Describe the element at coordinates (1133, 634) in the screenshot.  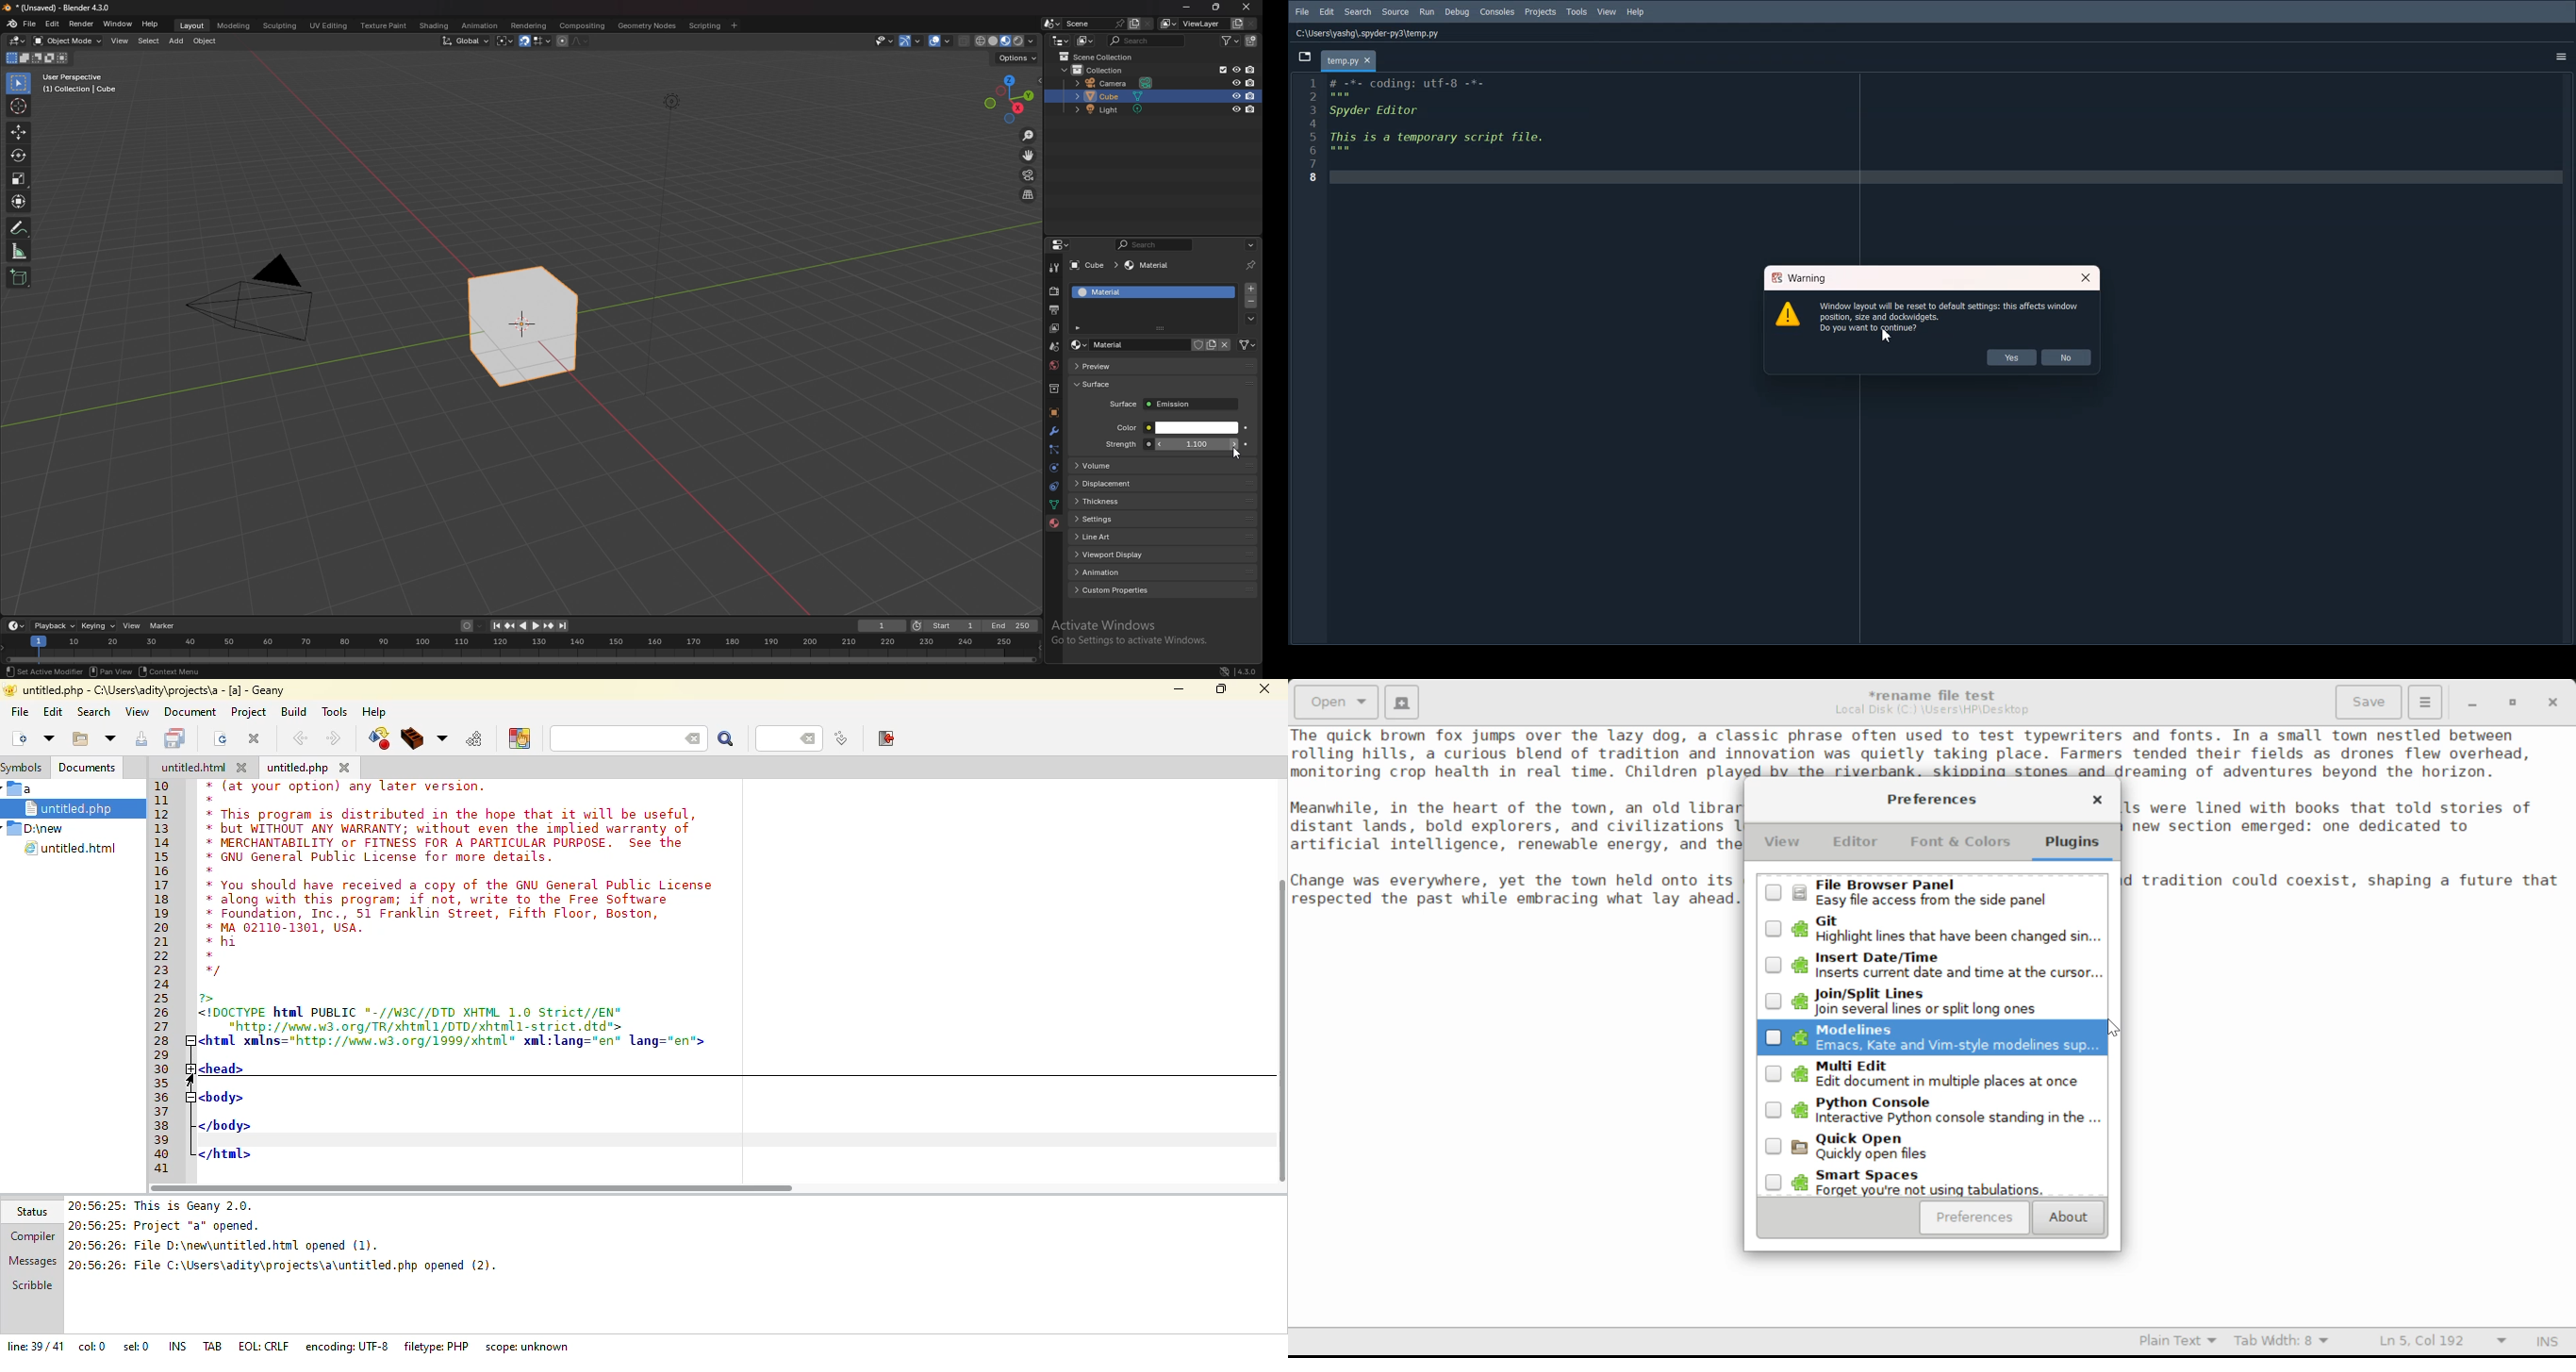
I see `Activate Windows Go to Settings to activate Windows.` at that location.